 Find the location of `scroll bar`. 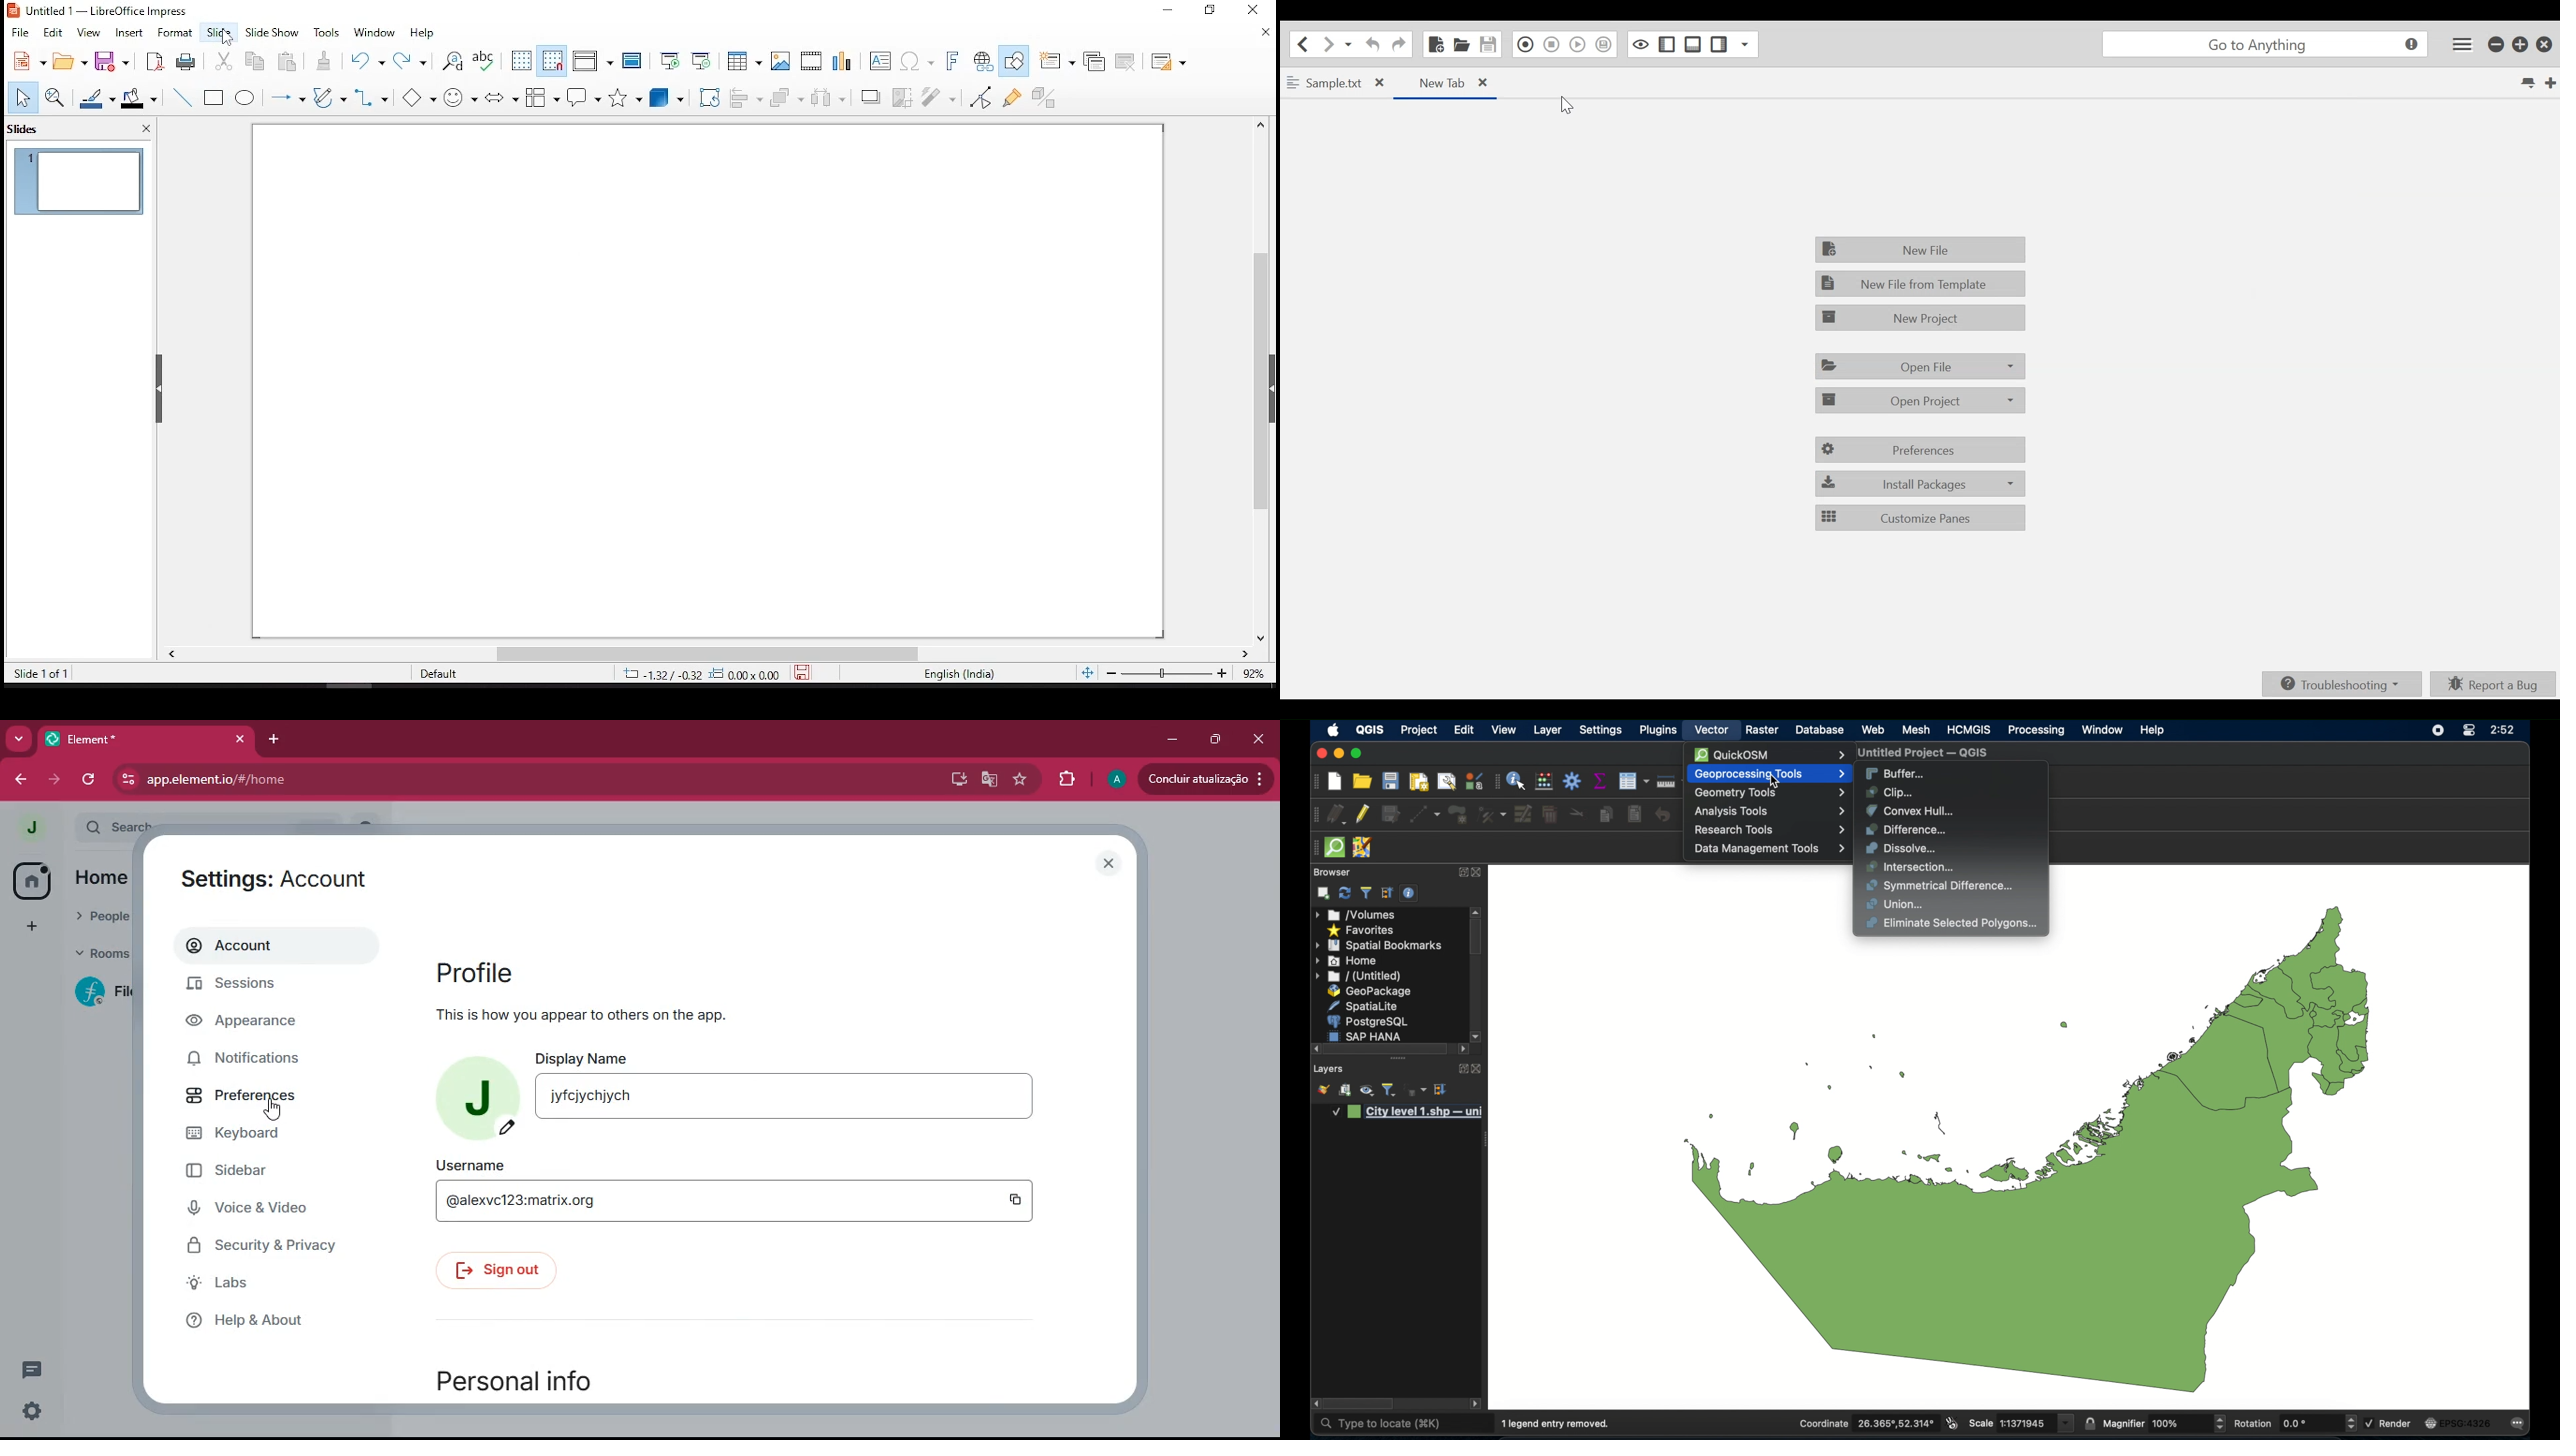

scroll bar is located at coordinates (1268, 380).